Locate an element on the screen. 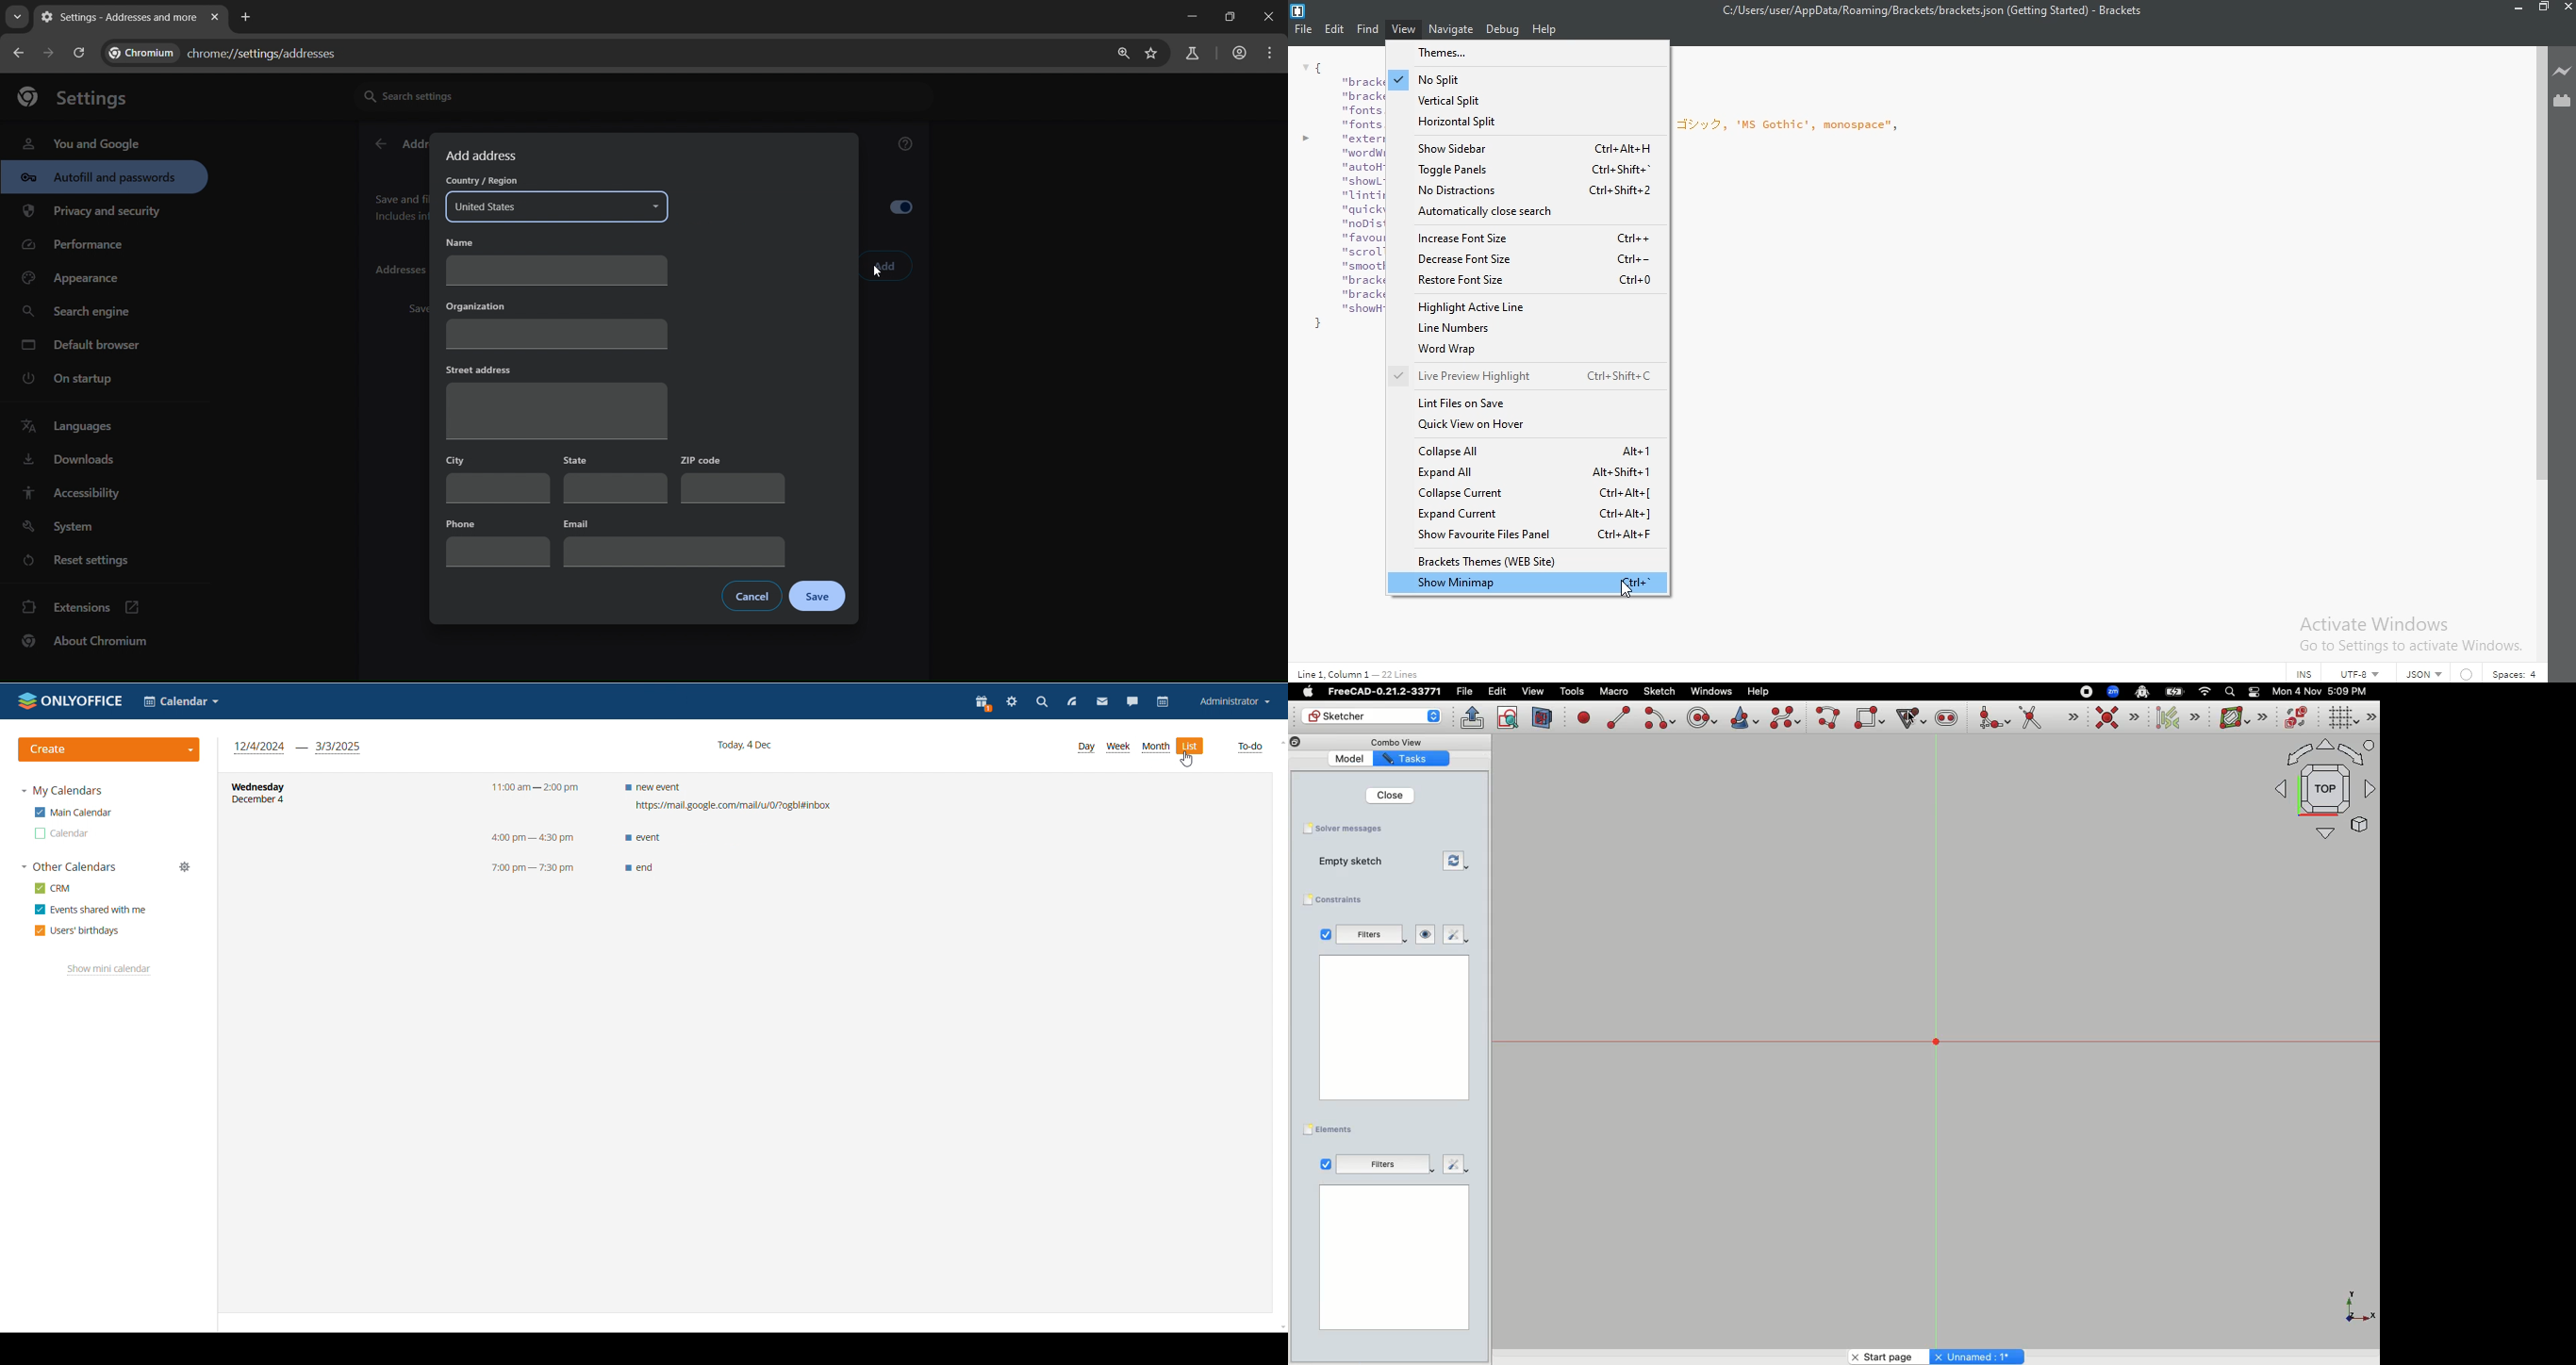 The width and height of the screenshot is (2576, 1372). extensions is located at coordinates (81, 606).